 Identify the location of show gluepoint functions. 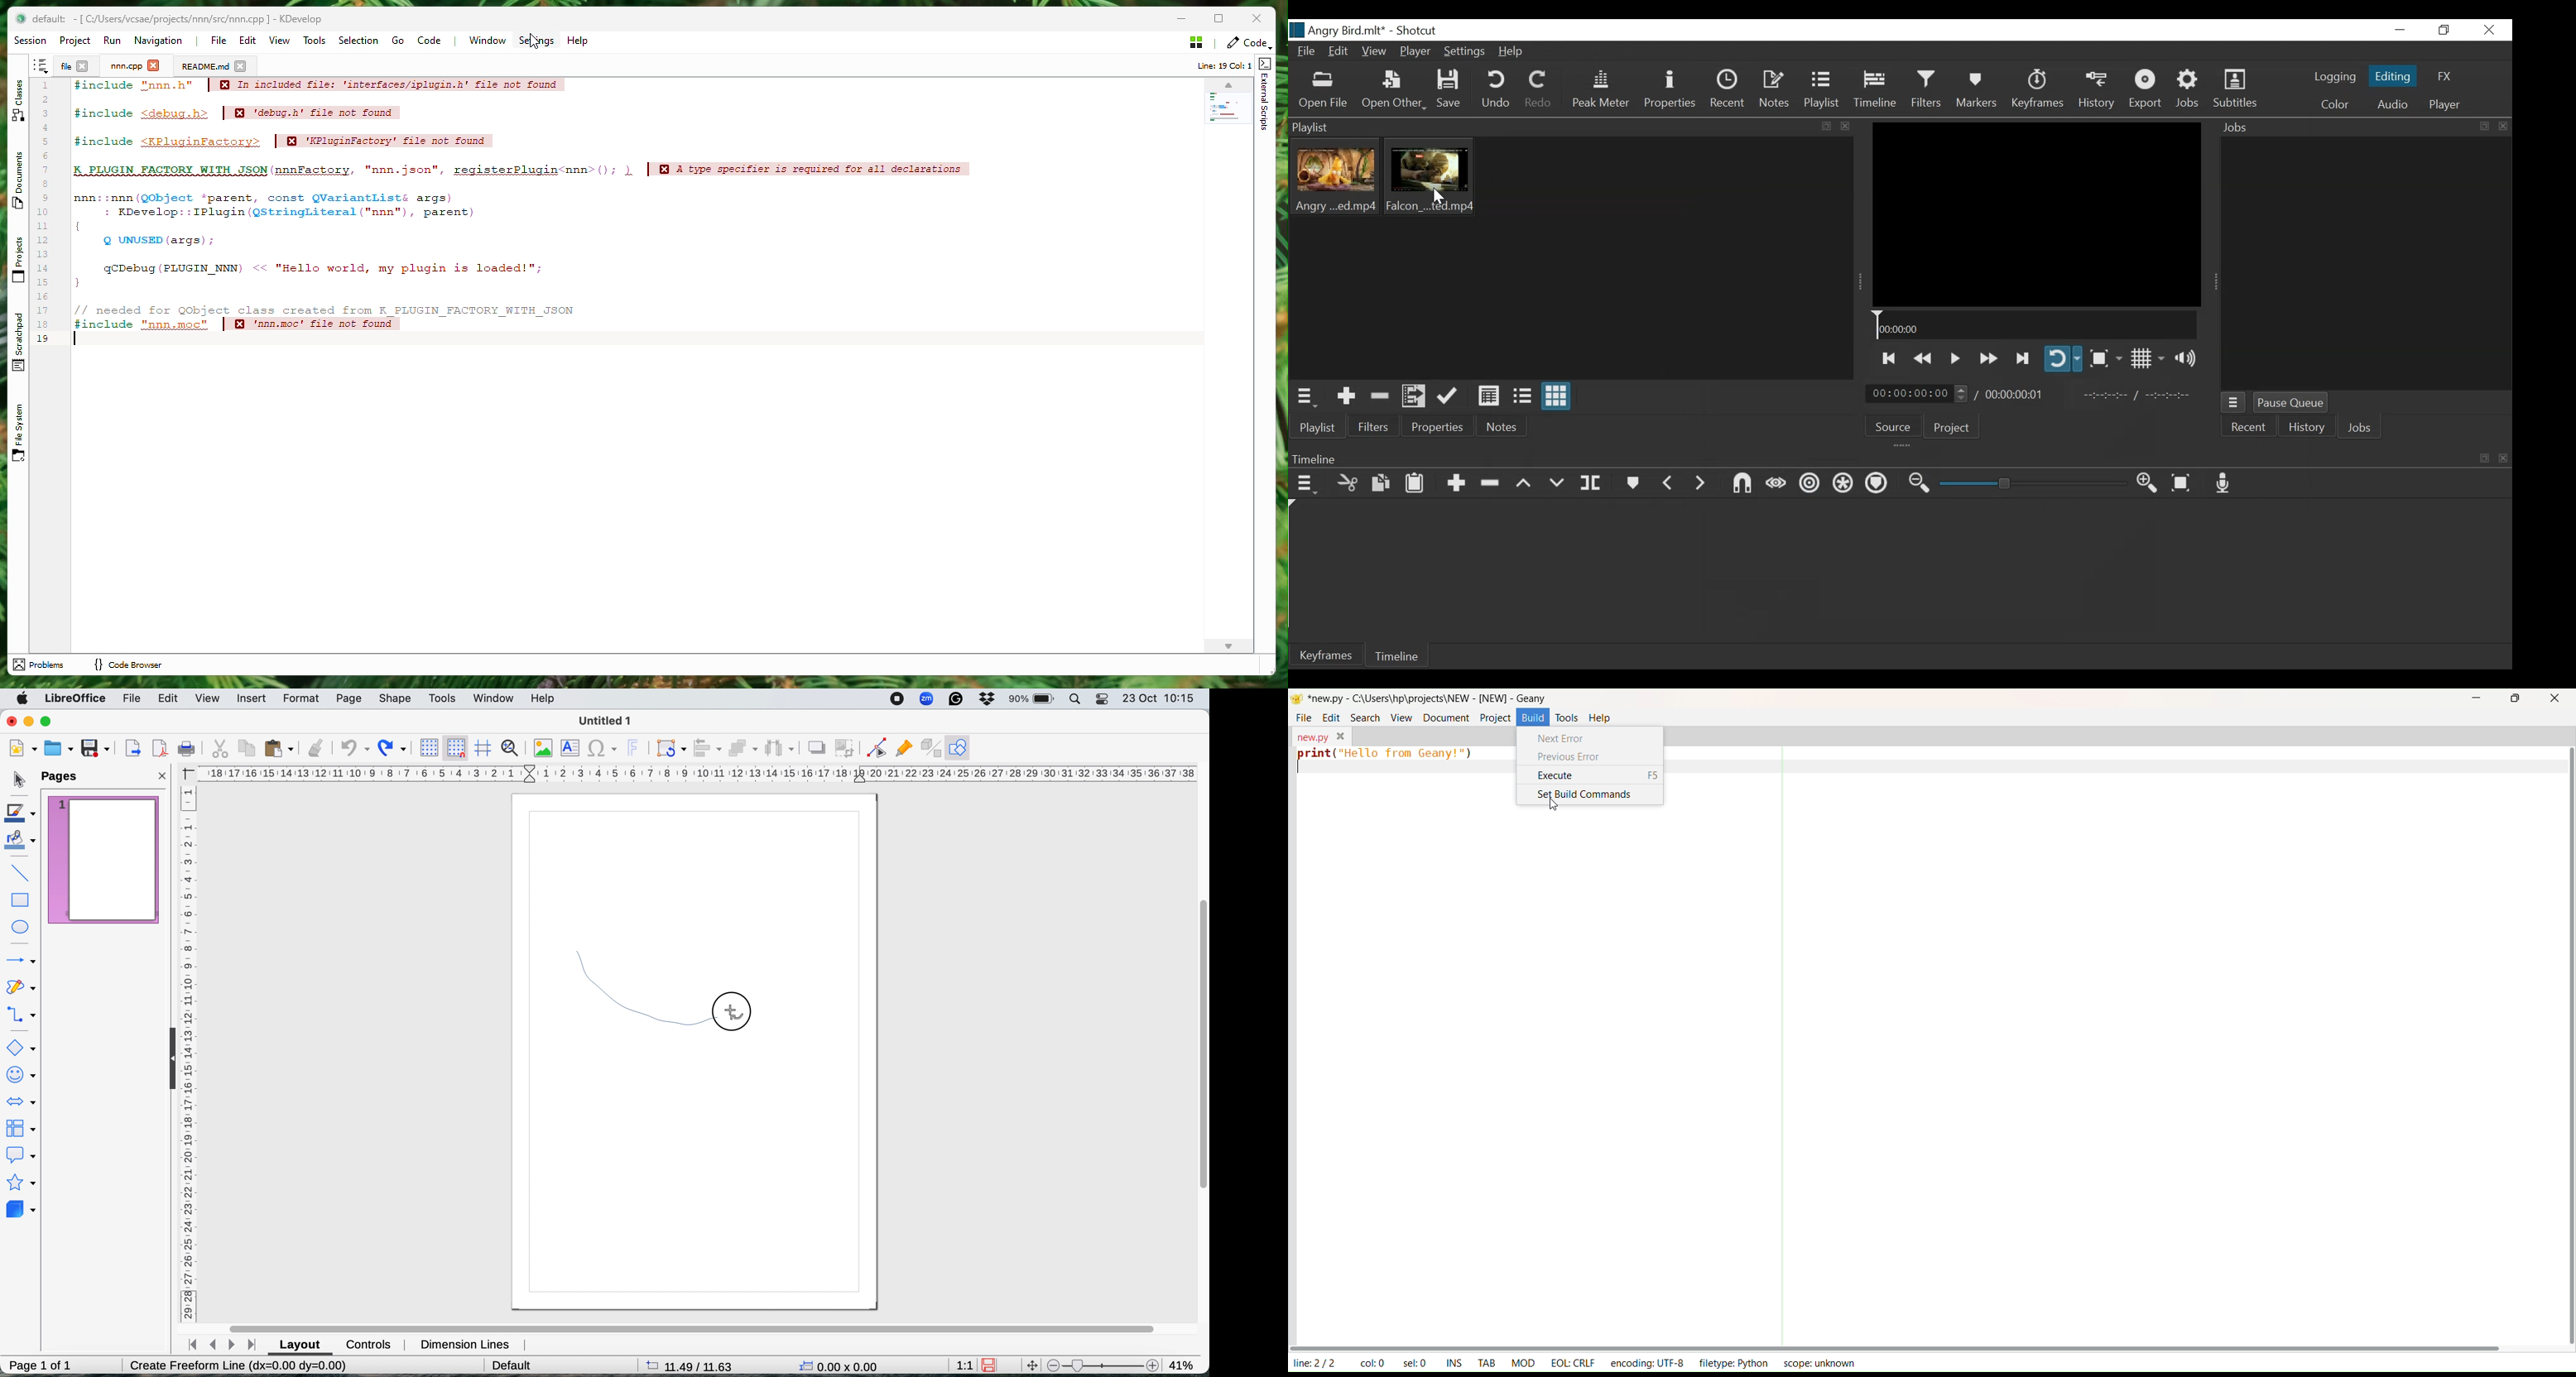
(904, 747).